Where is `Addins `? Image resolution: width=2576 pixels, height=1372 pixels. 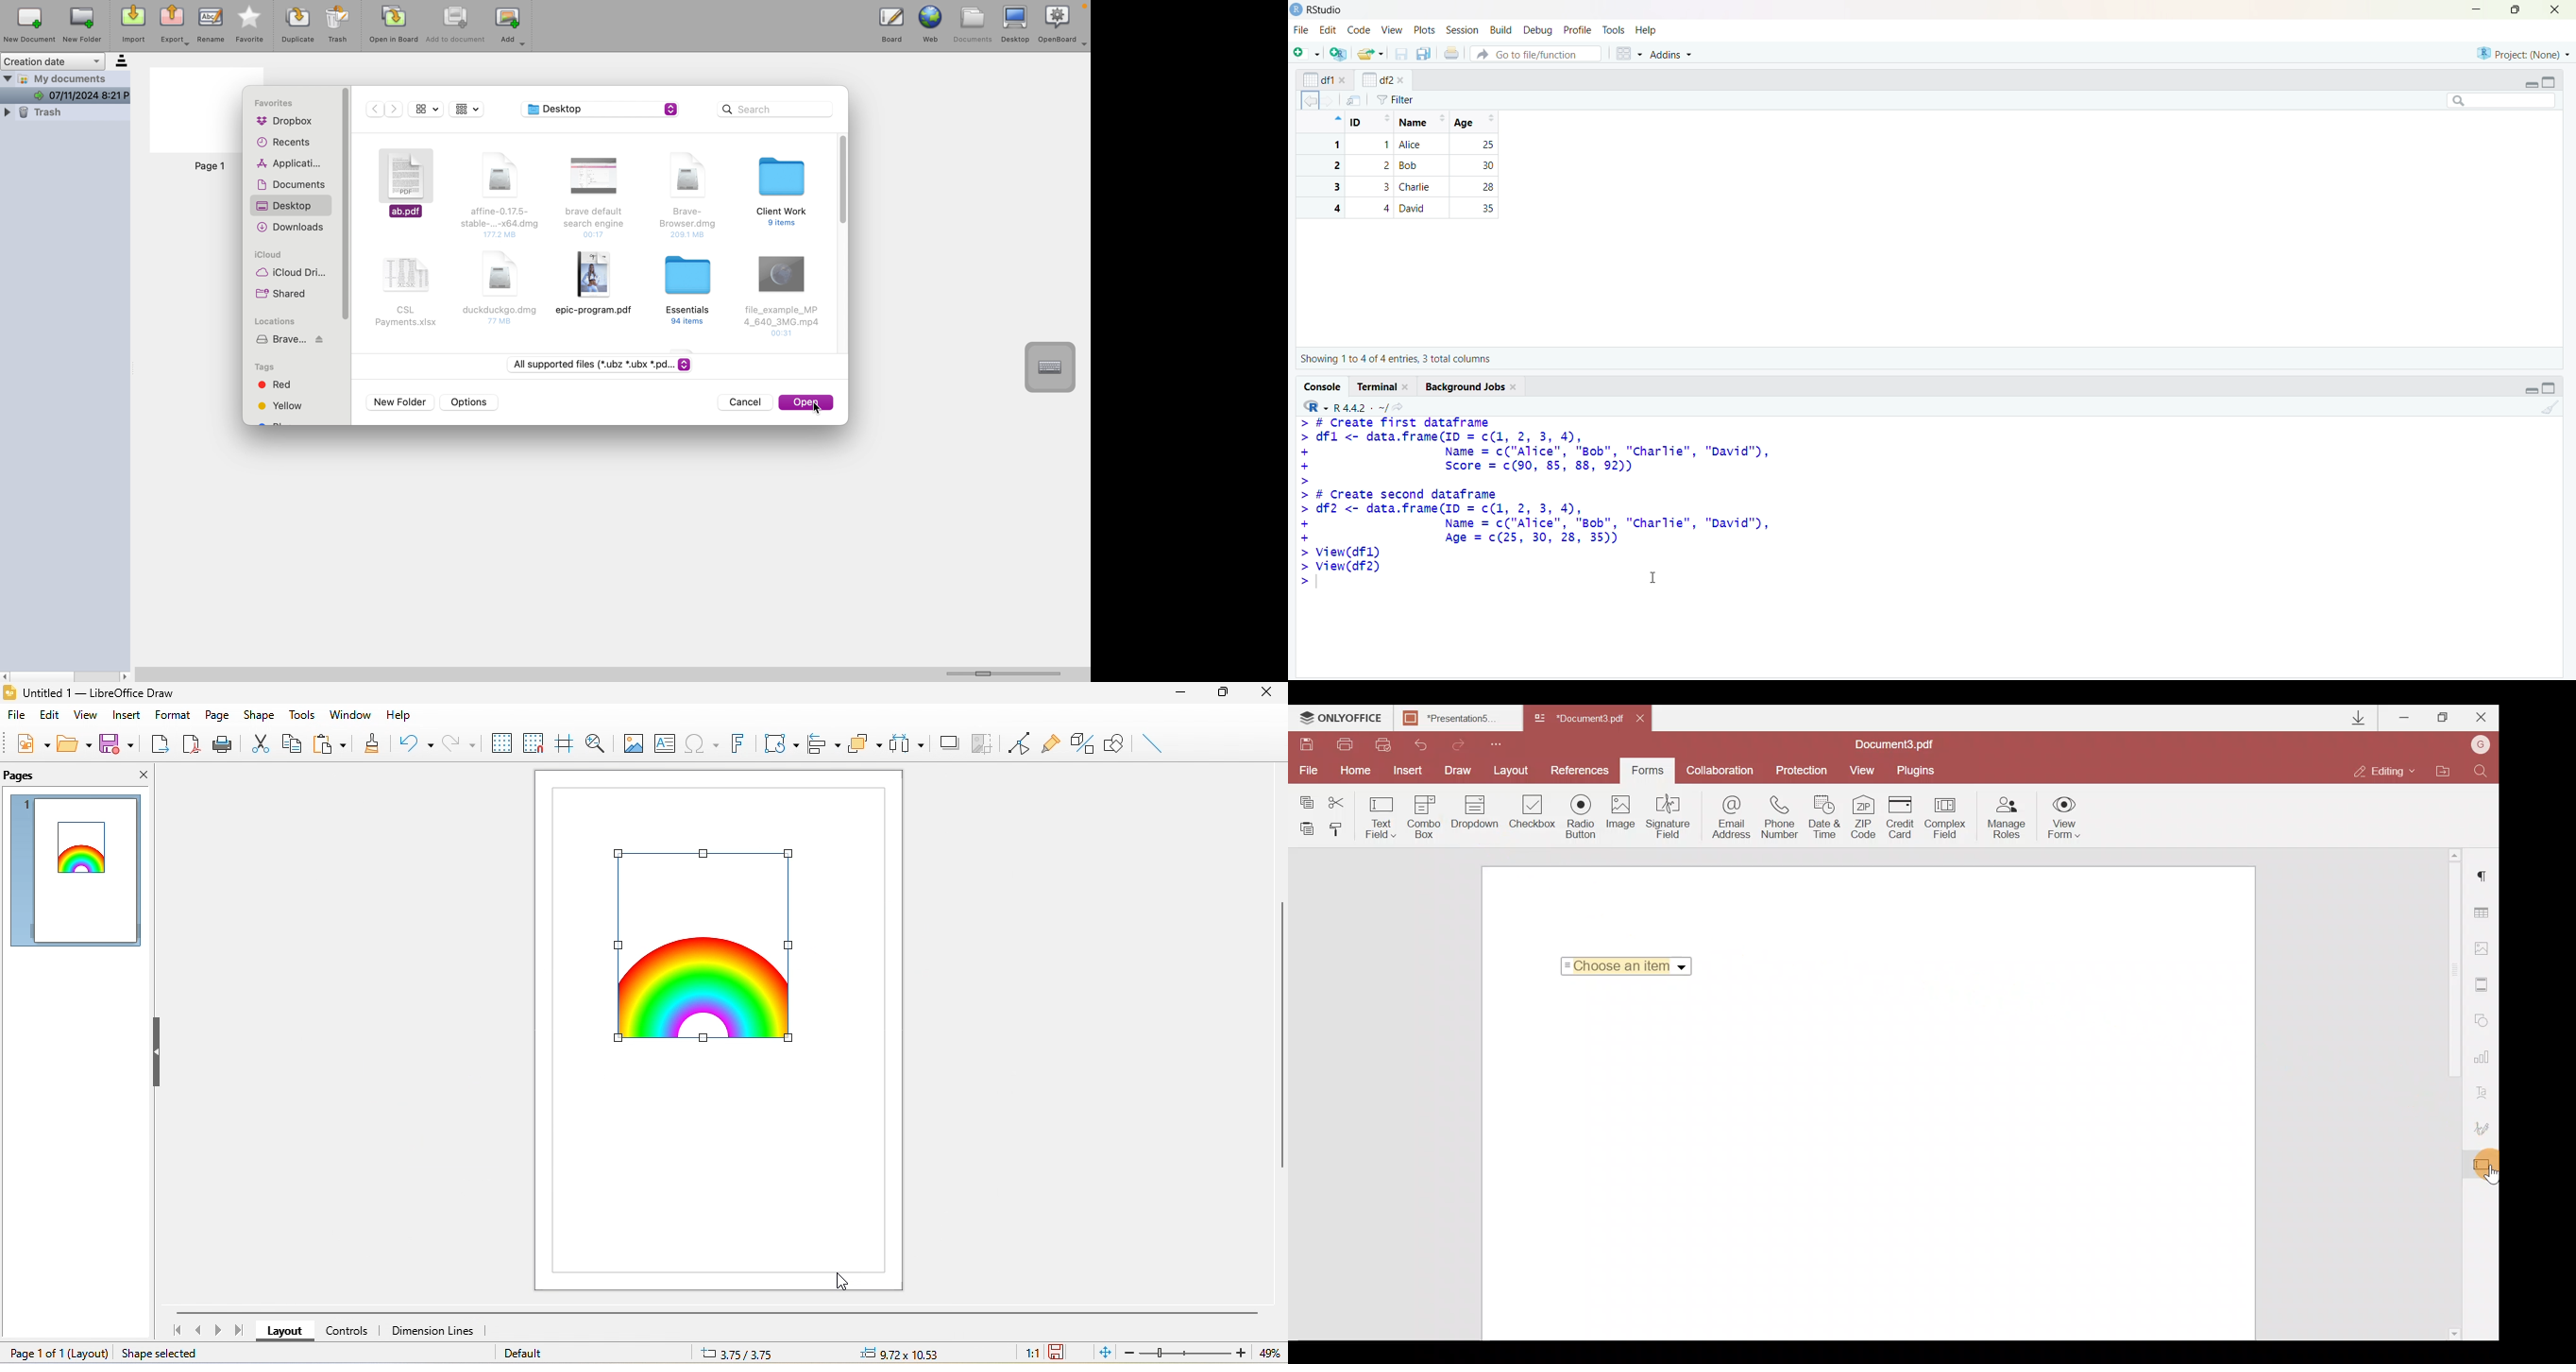 Addins  is located at coordinates (1670, 54).